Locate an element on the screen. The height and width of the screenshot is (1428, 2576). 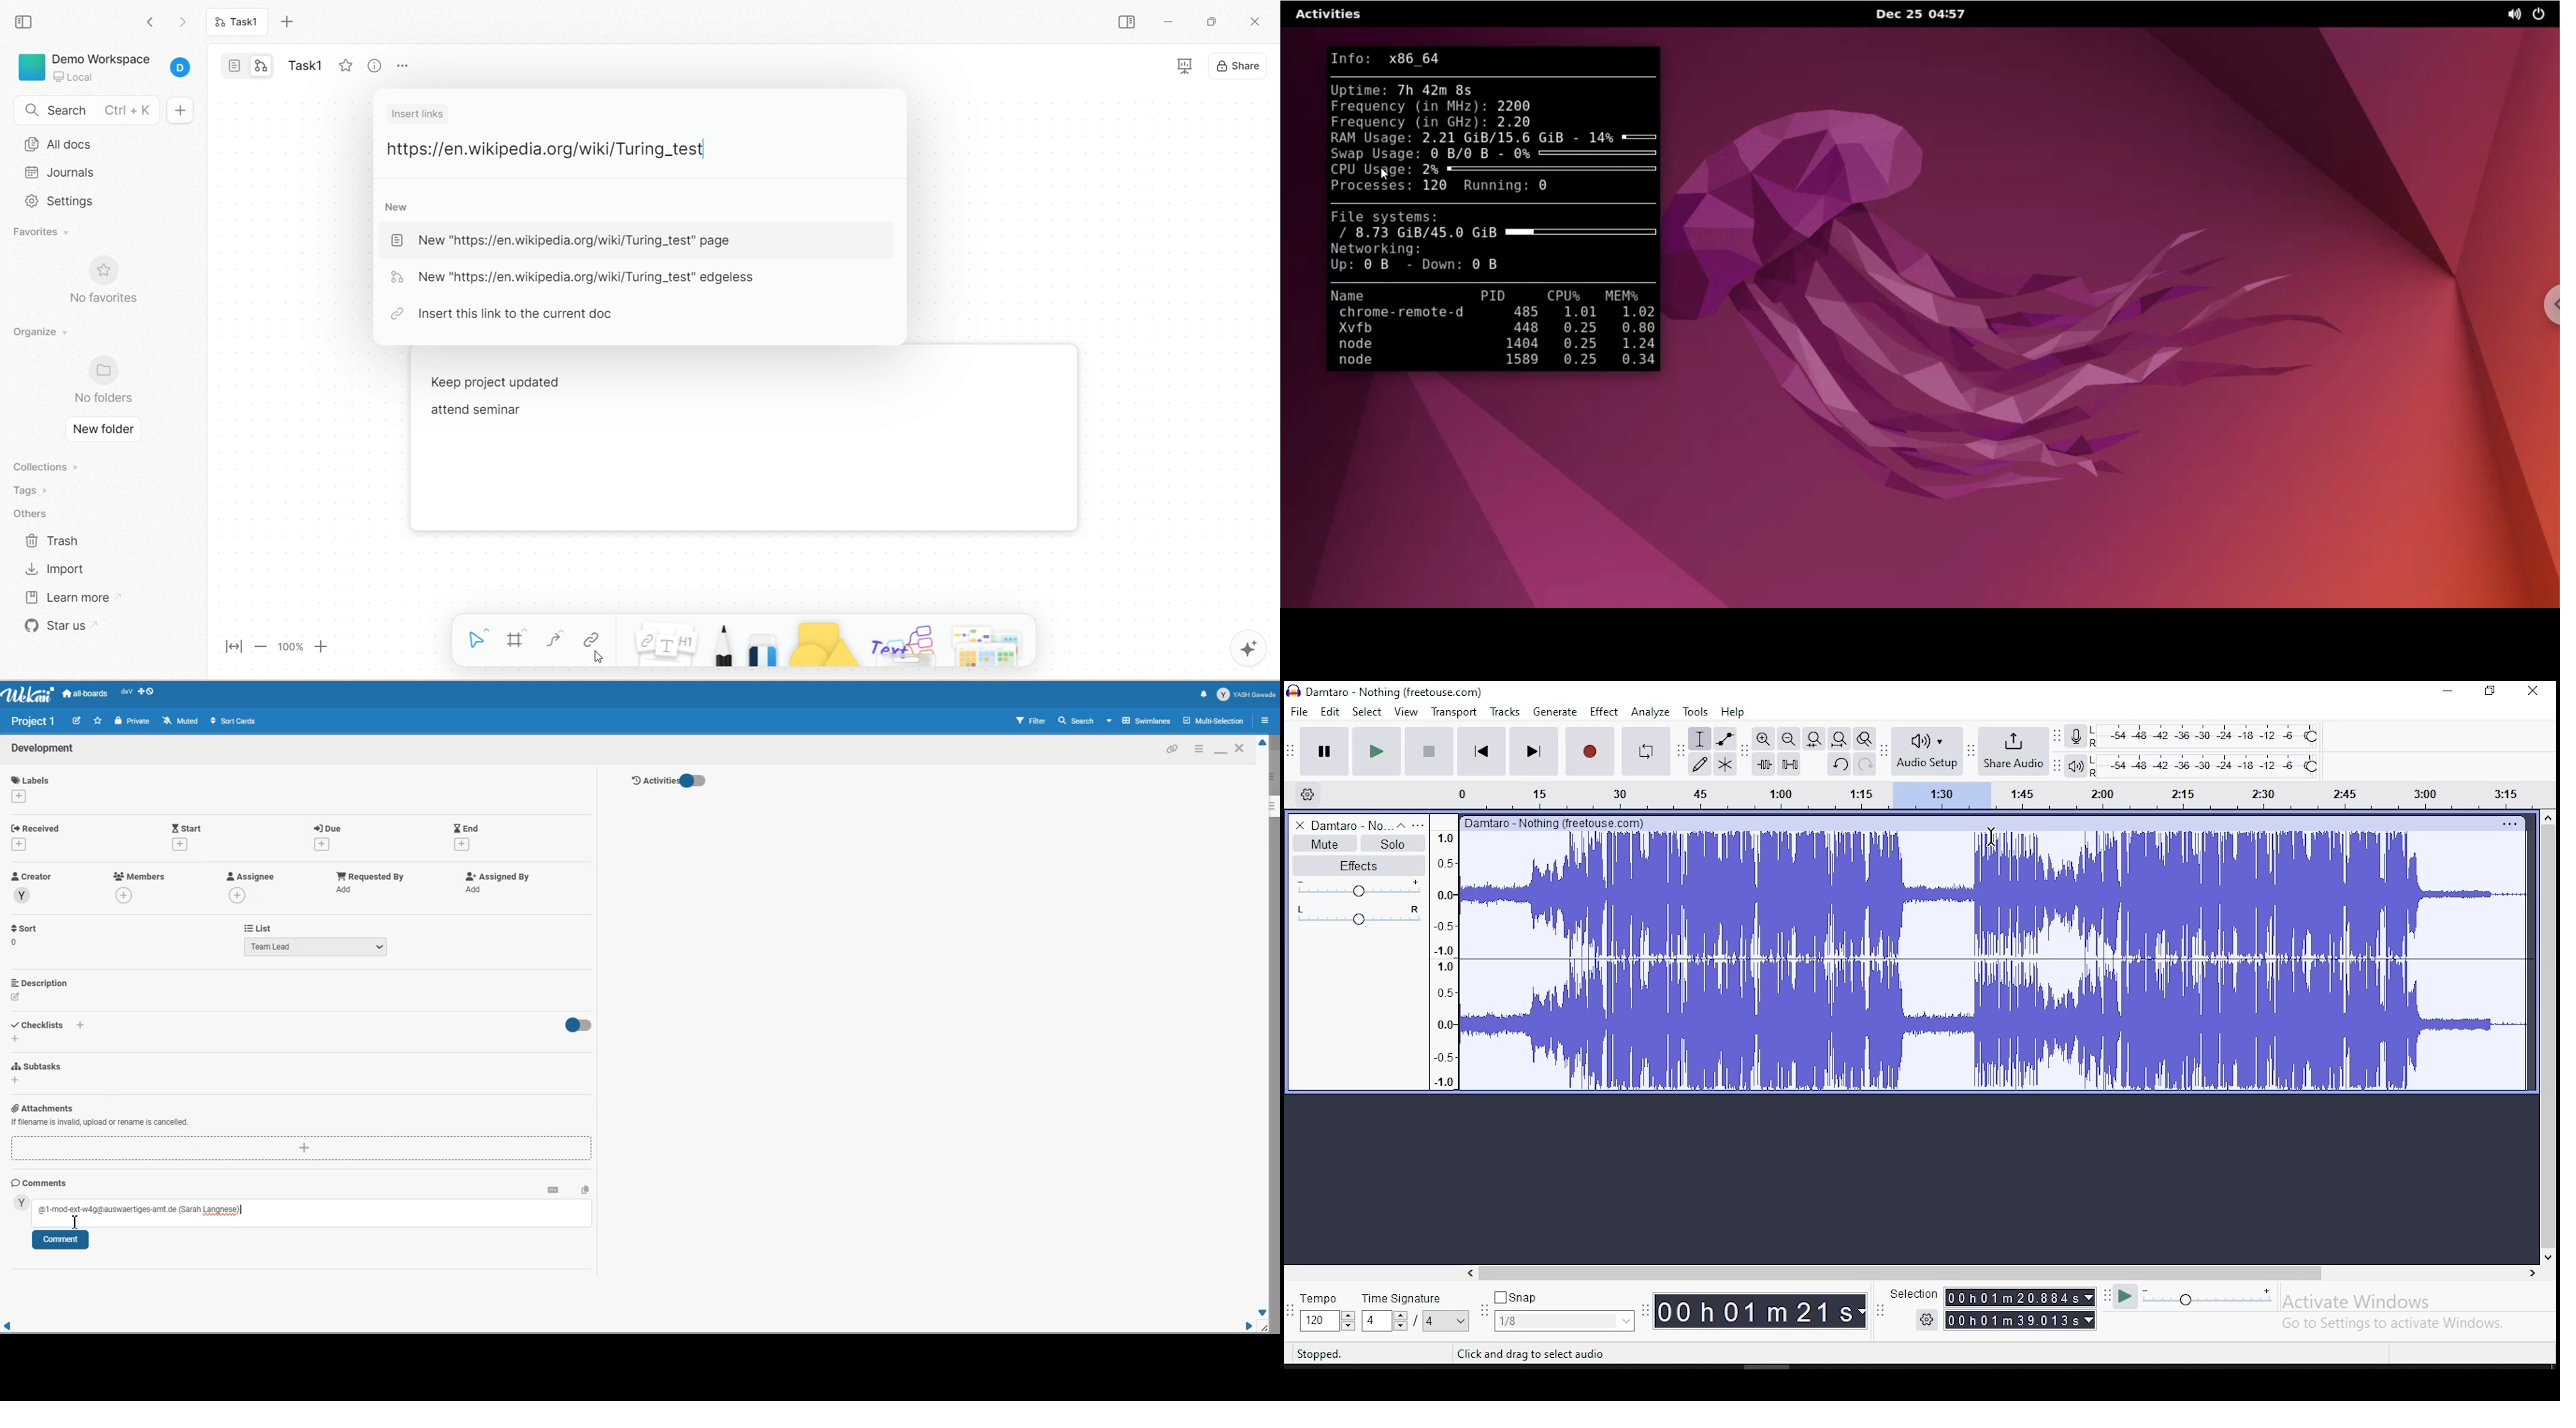
@!-mod-ext-wag@auswaertiges-amt de (Sarah Langnese) is located at coordinates (138, 1210).